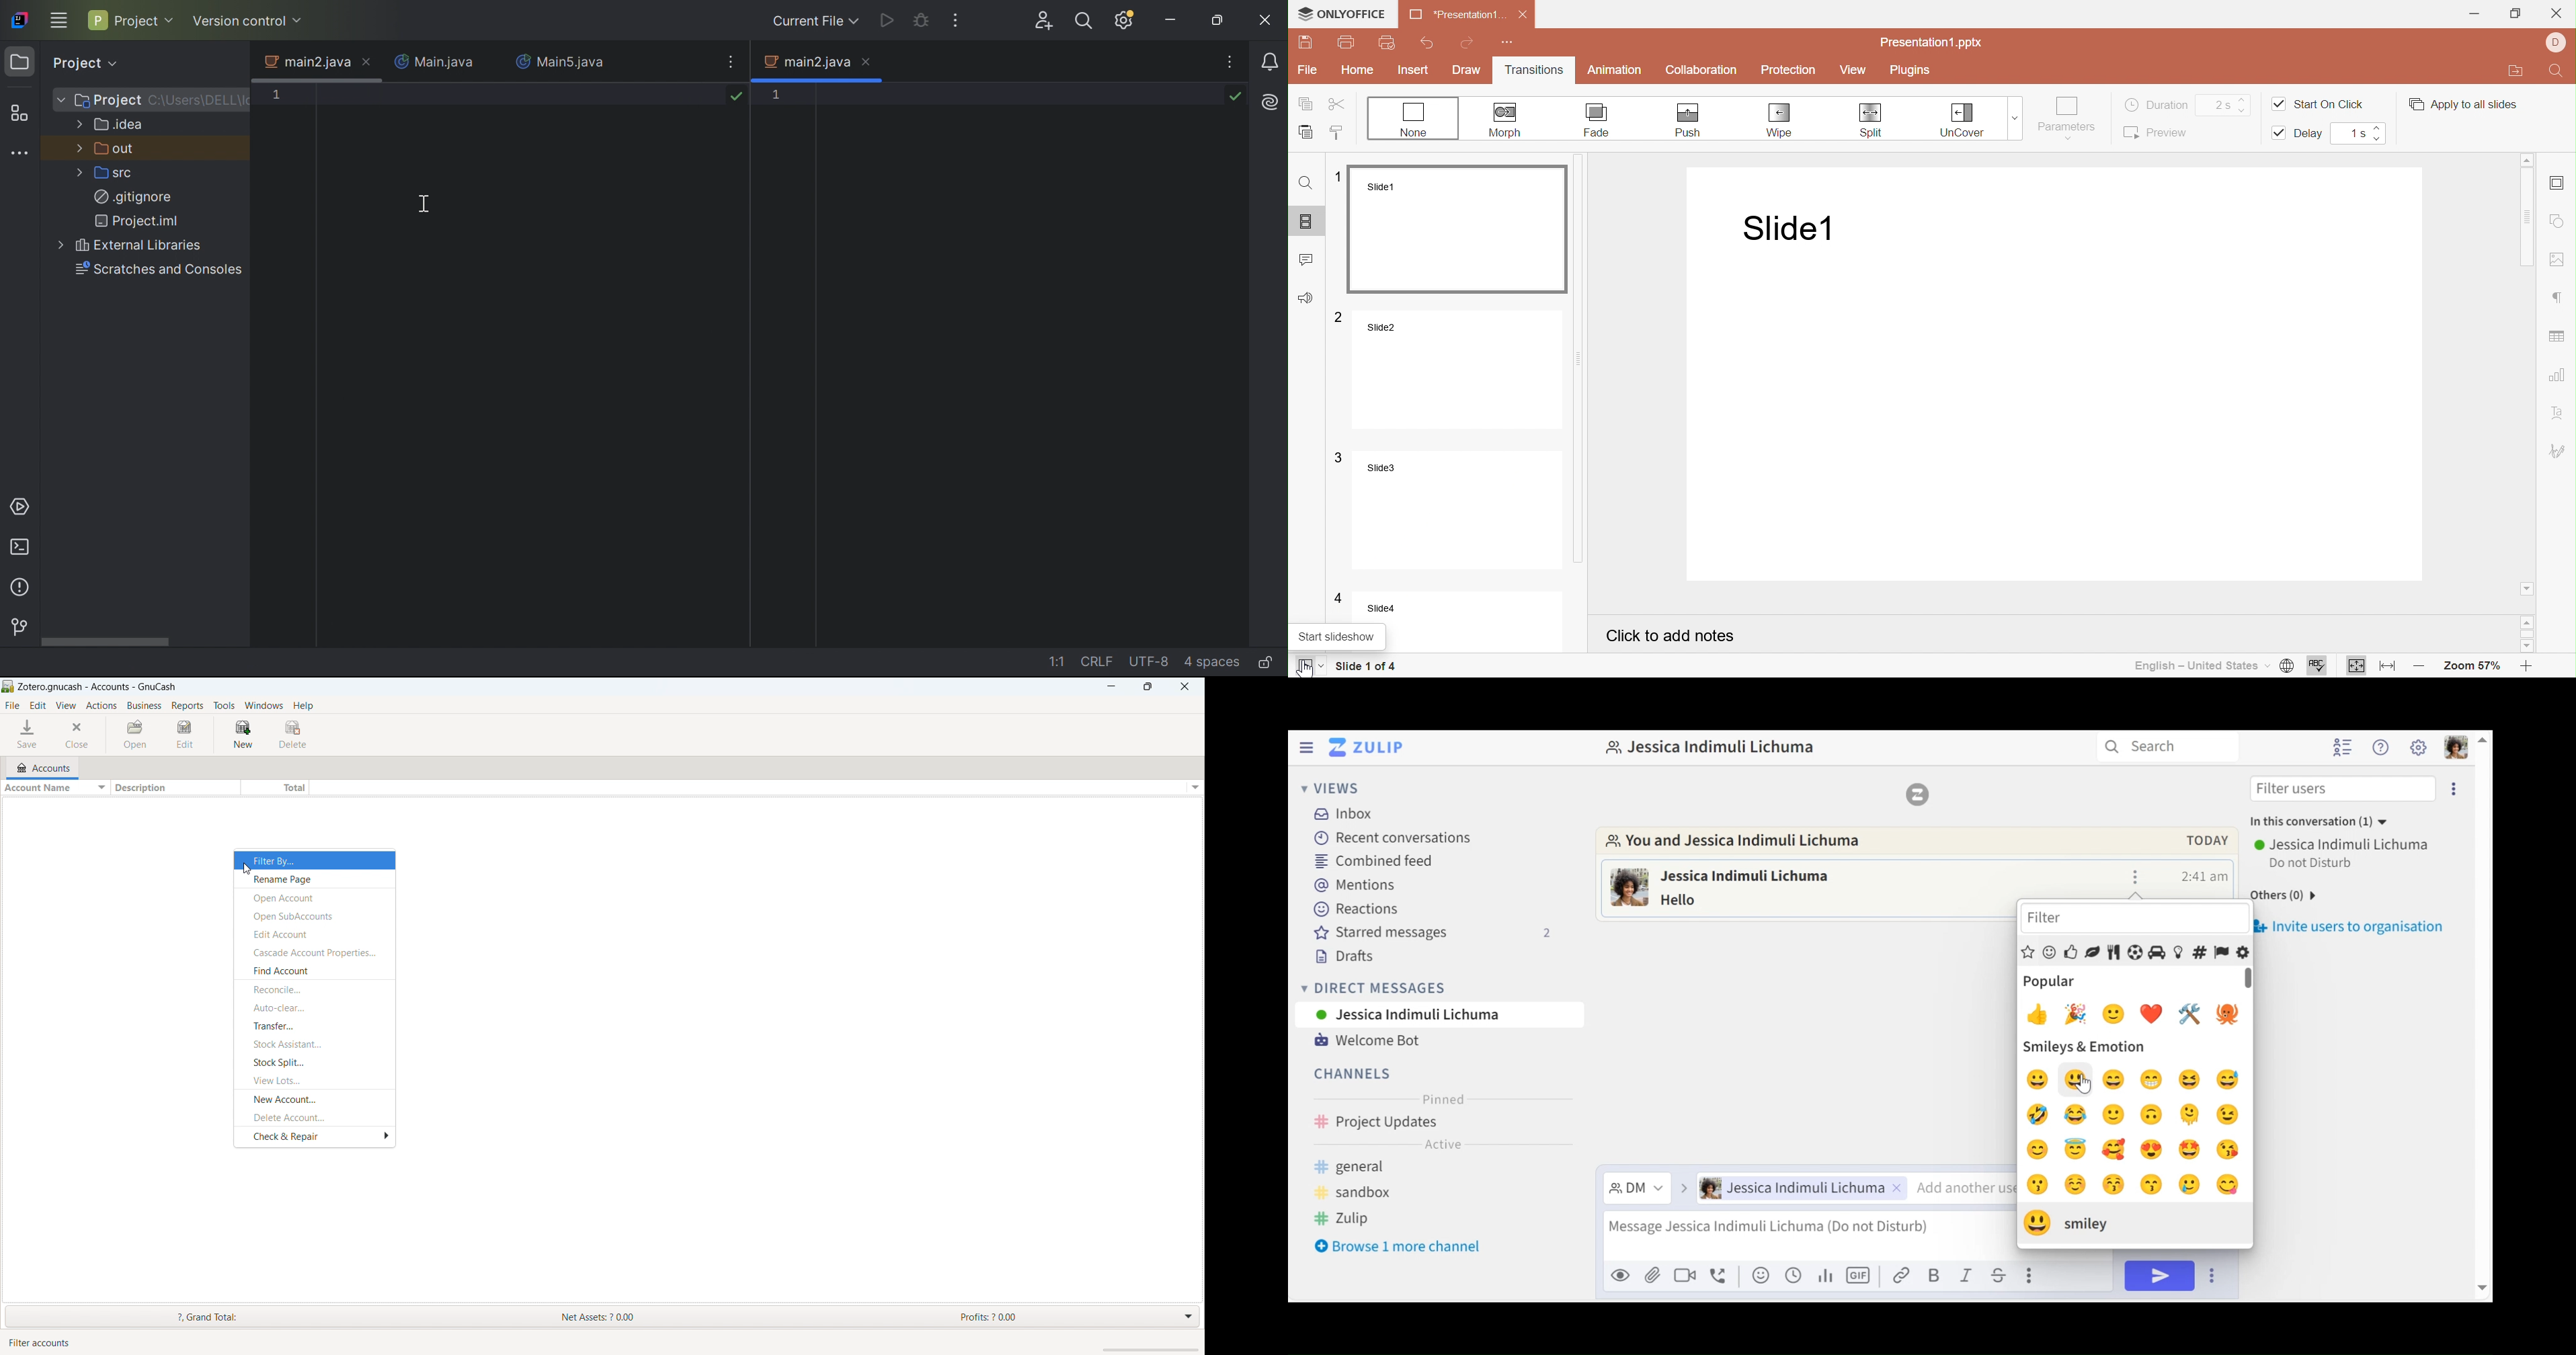 The height and width of the screenshot is (1372, 2576). Describe the element at coordinates (2317, 666) in the screenshot. I see `Spell checking` at that location.